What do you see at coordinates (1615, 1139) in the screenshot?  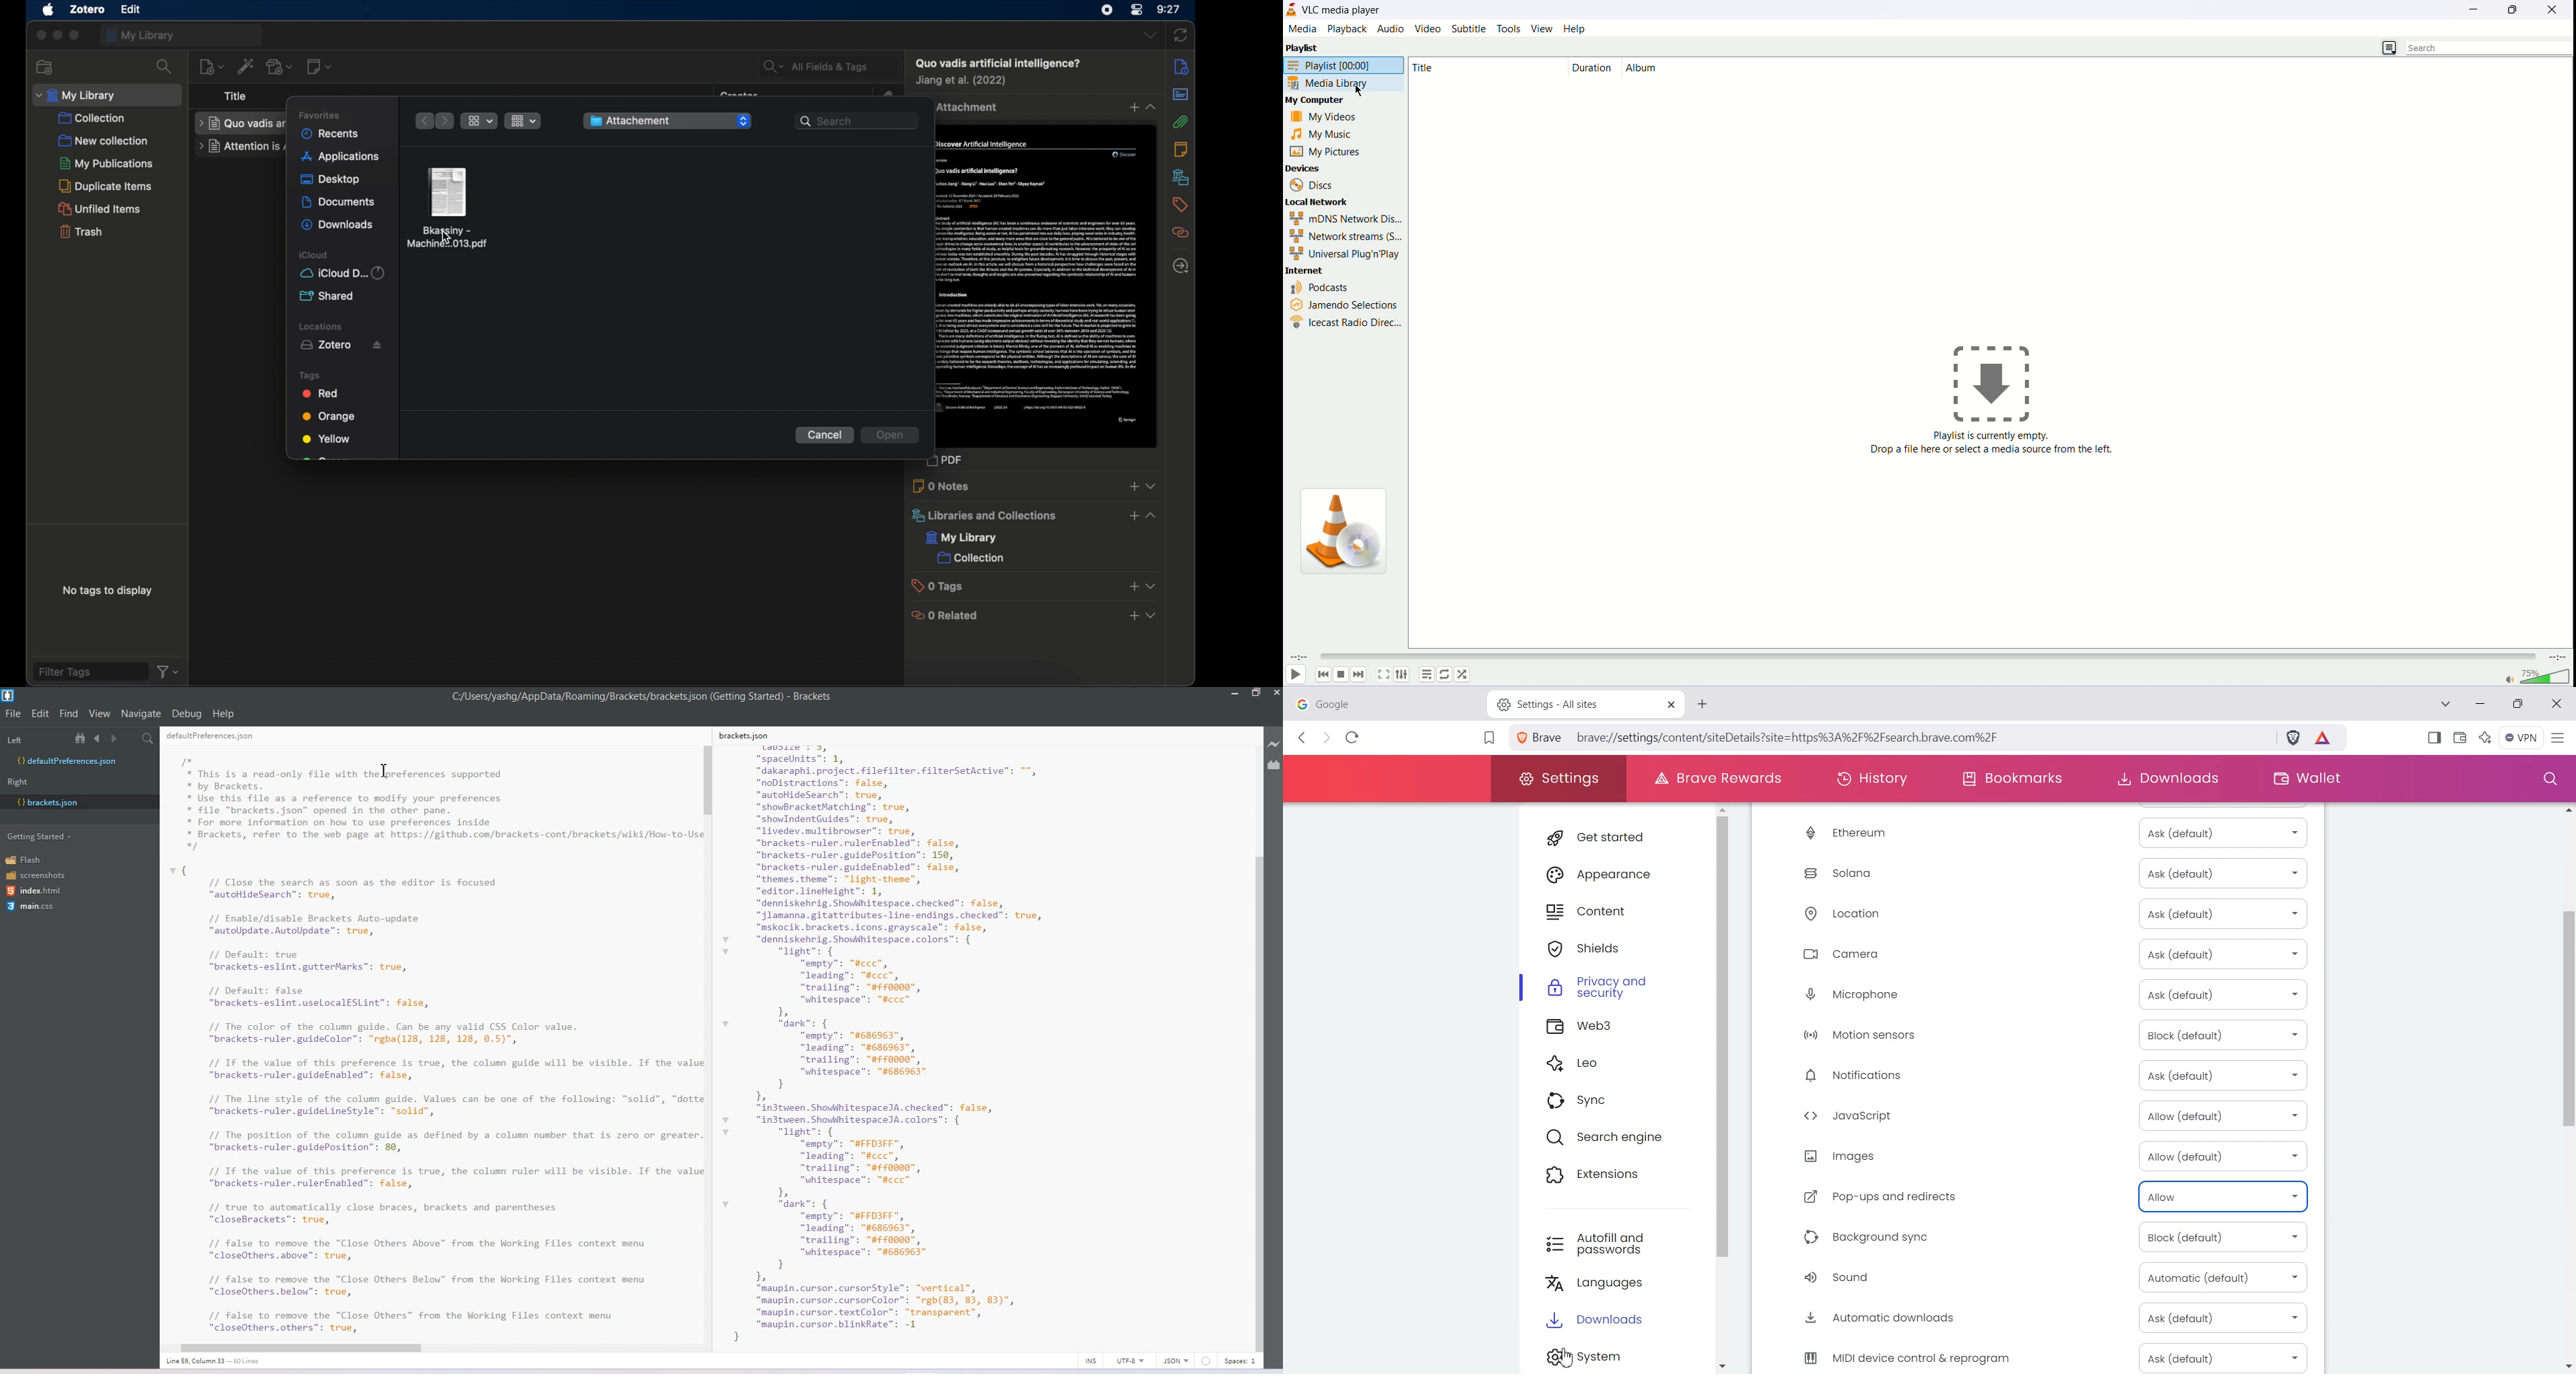 I see `Search engine` at bounding box center [1615, 1139].